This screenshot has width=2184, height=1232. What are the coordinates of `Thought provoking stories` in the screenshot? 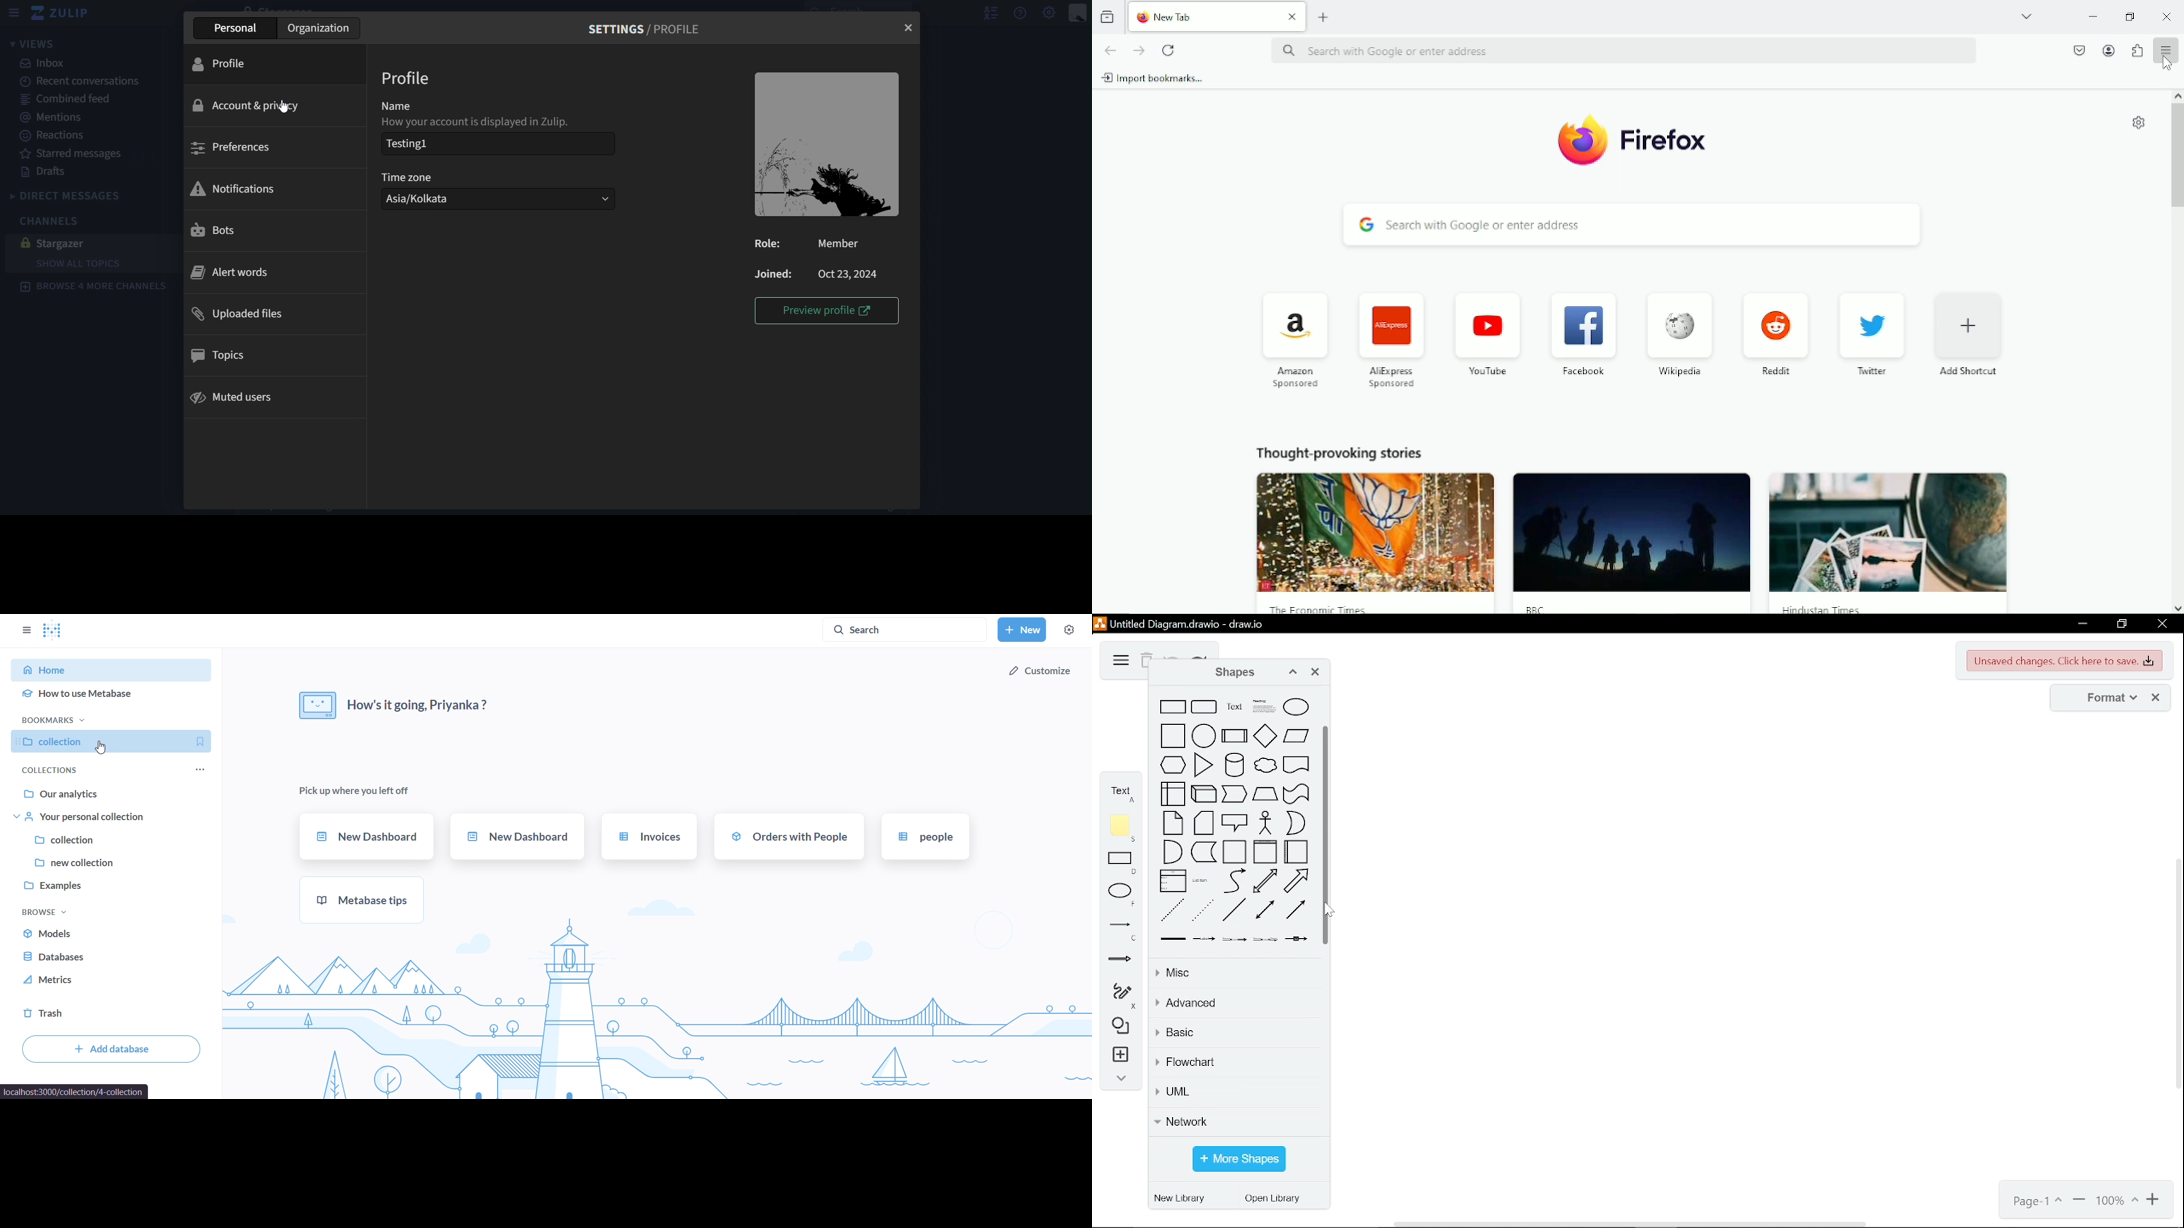 It's located at (1340, 451).